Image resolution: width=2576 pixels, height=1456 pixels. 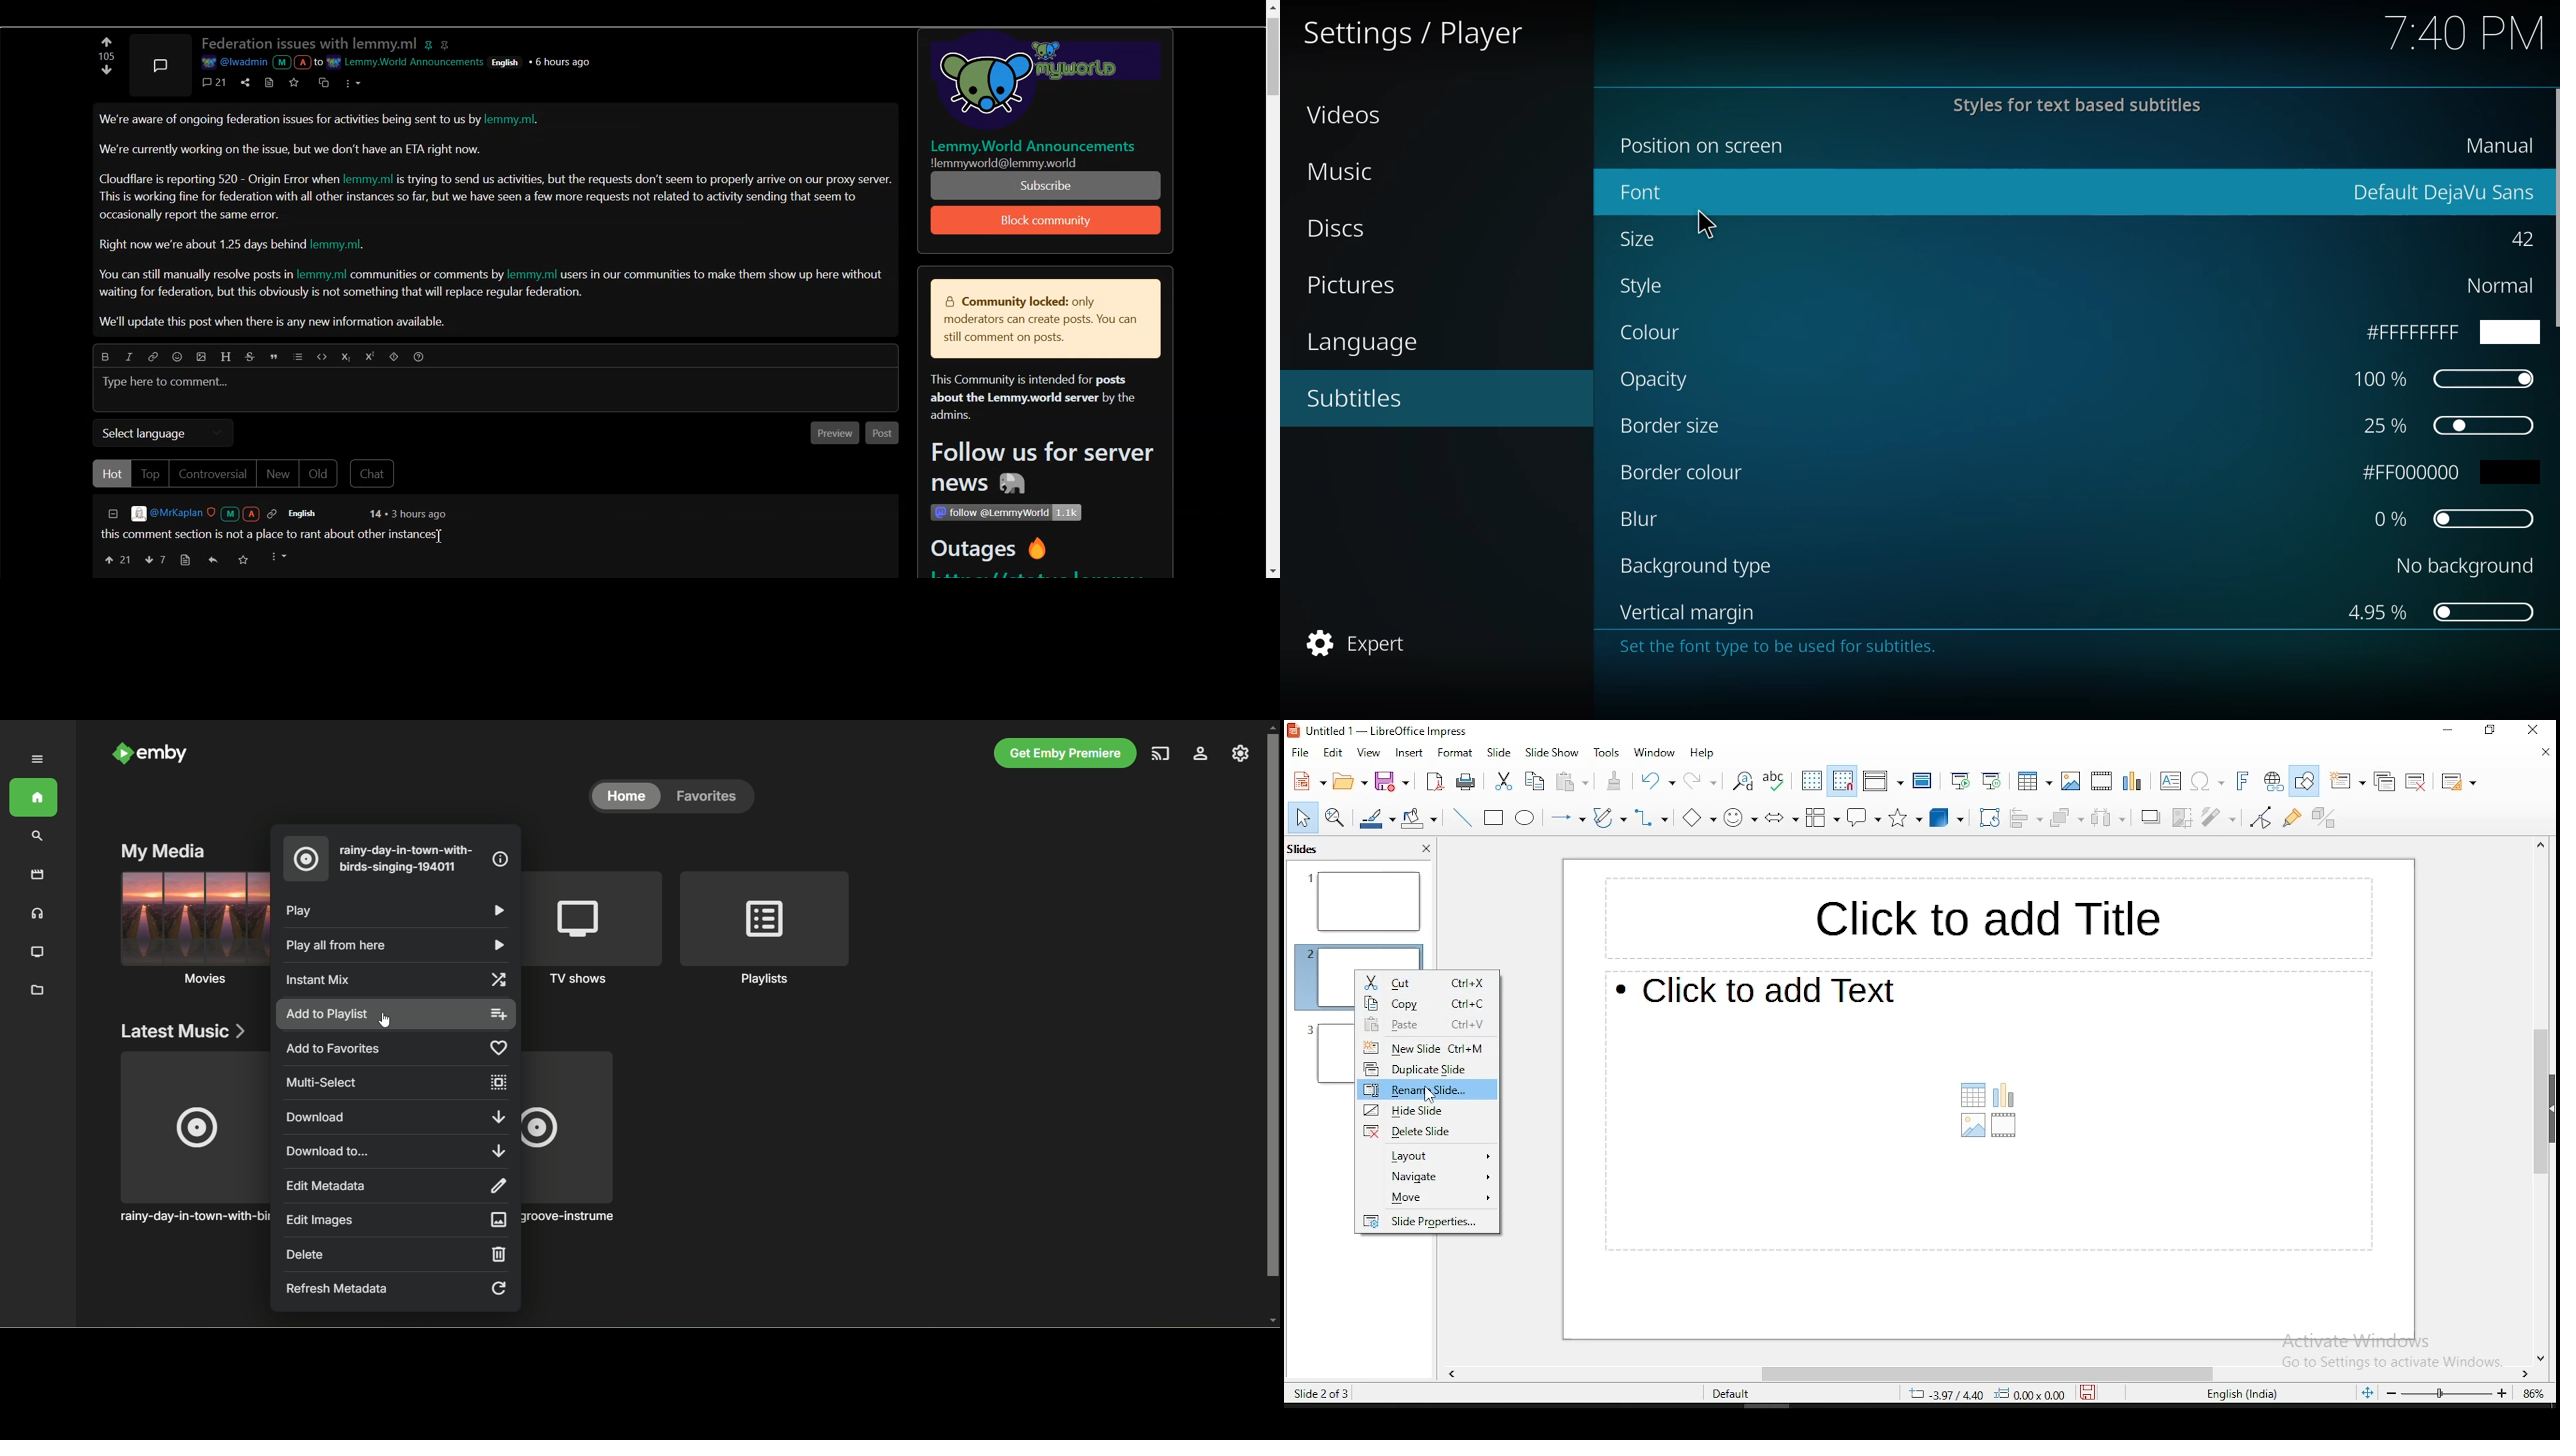 I want to click on get emby premiere, so click(x=1065, y=753).